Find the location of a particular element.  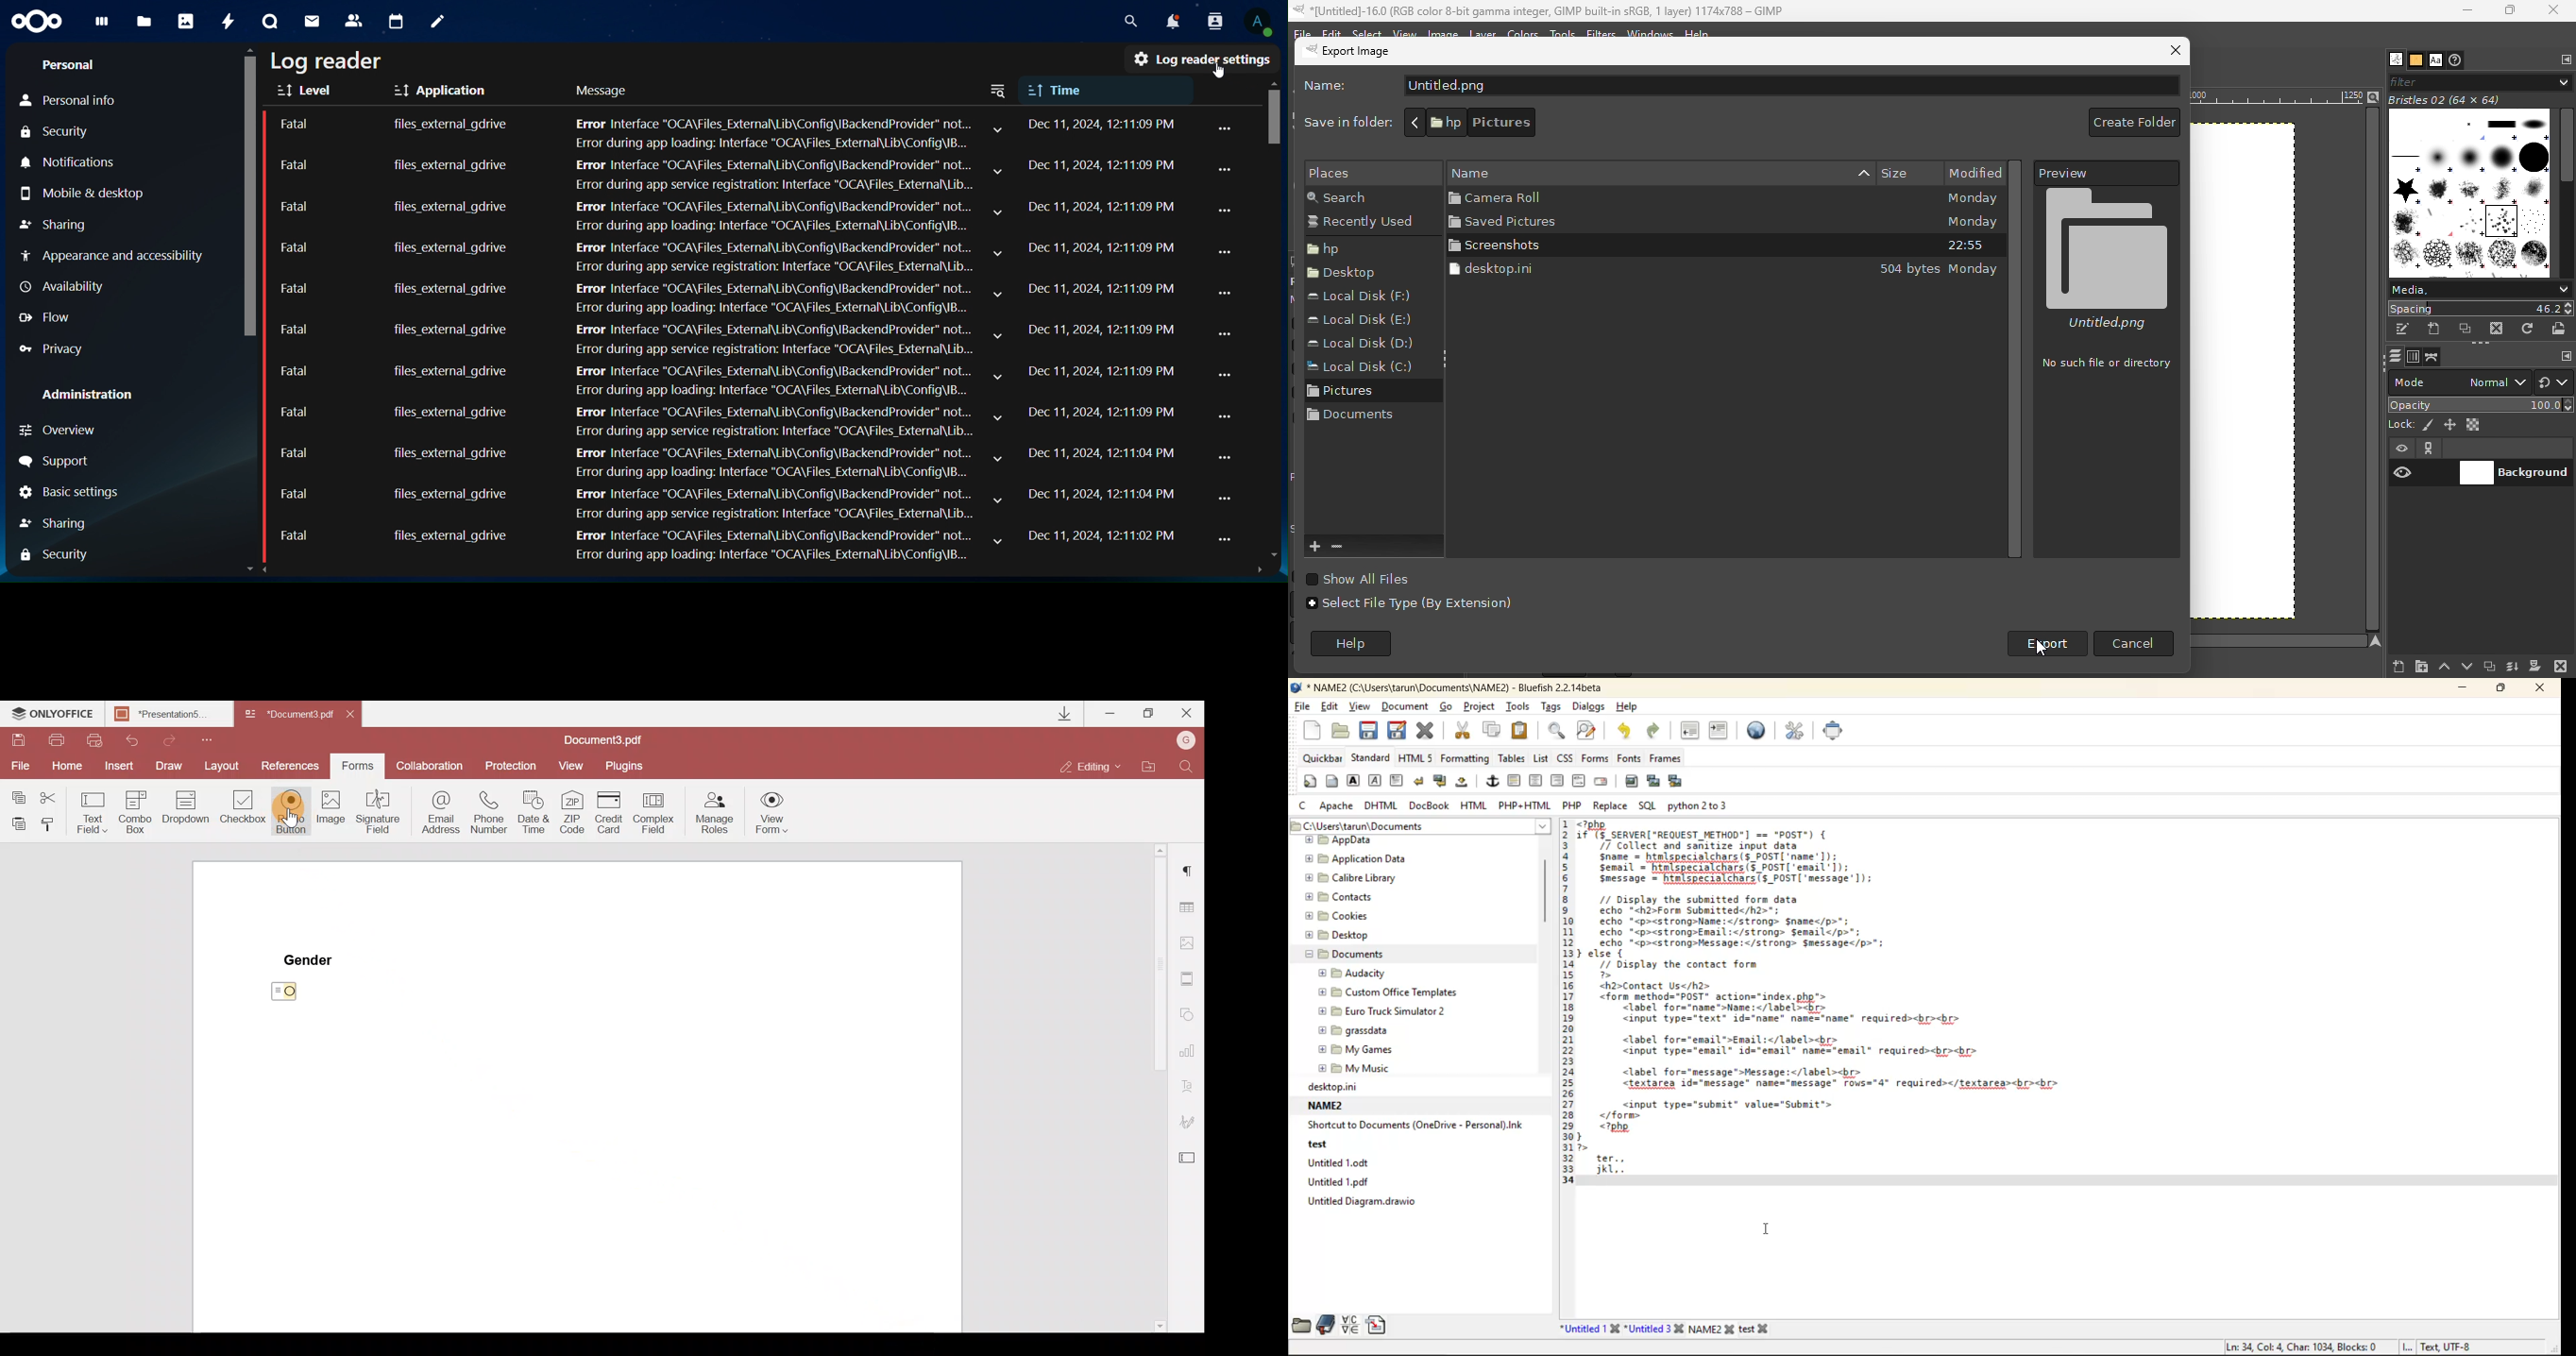

snippets is located at coordinates (1376, 1323).